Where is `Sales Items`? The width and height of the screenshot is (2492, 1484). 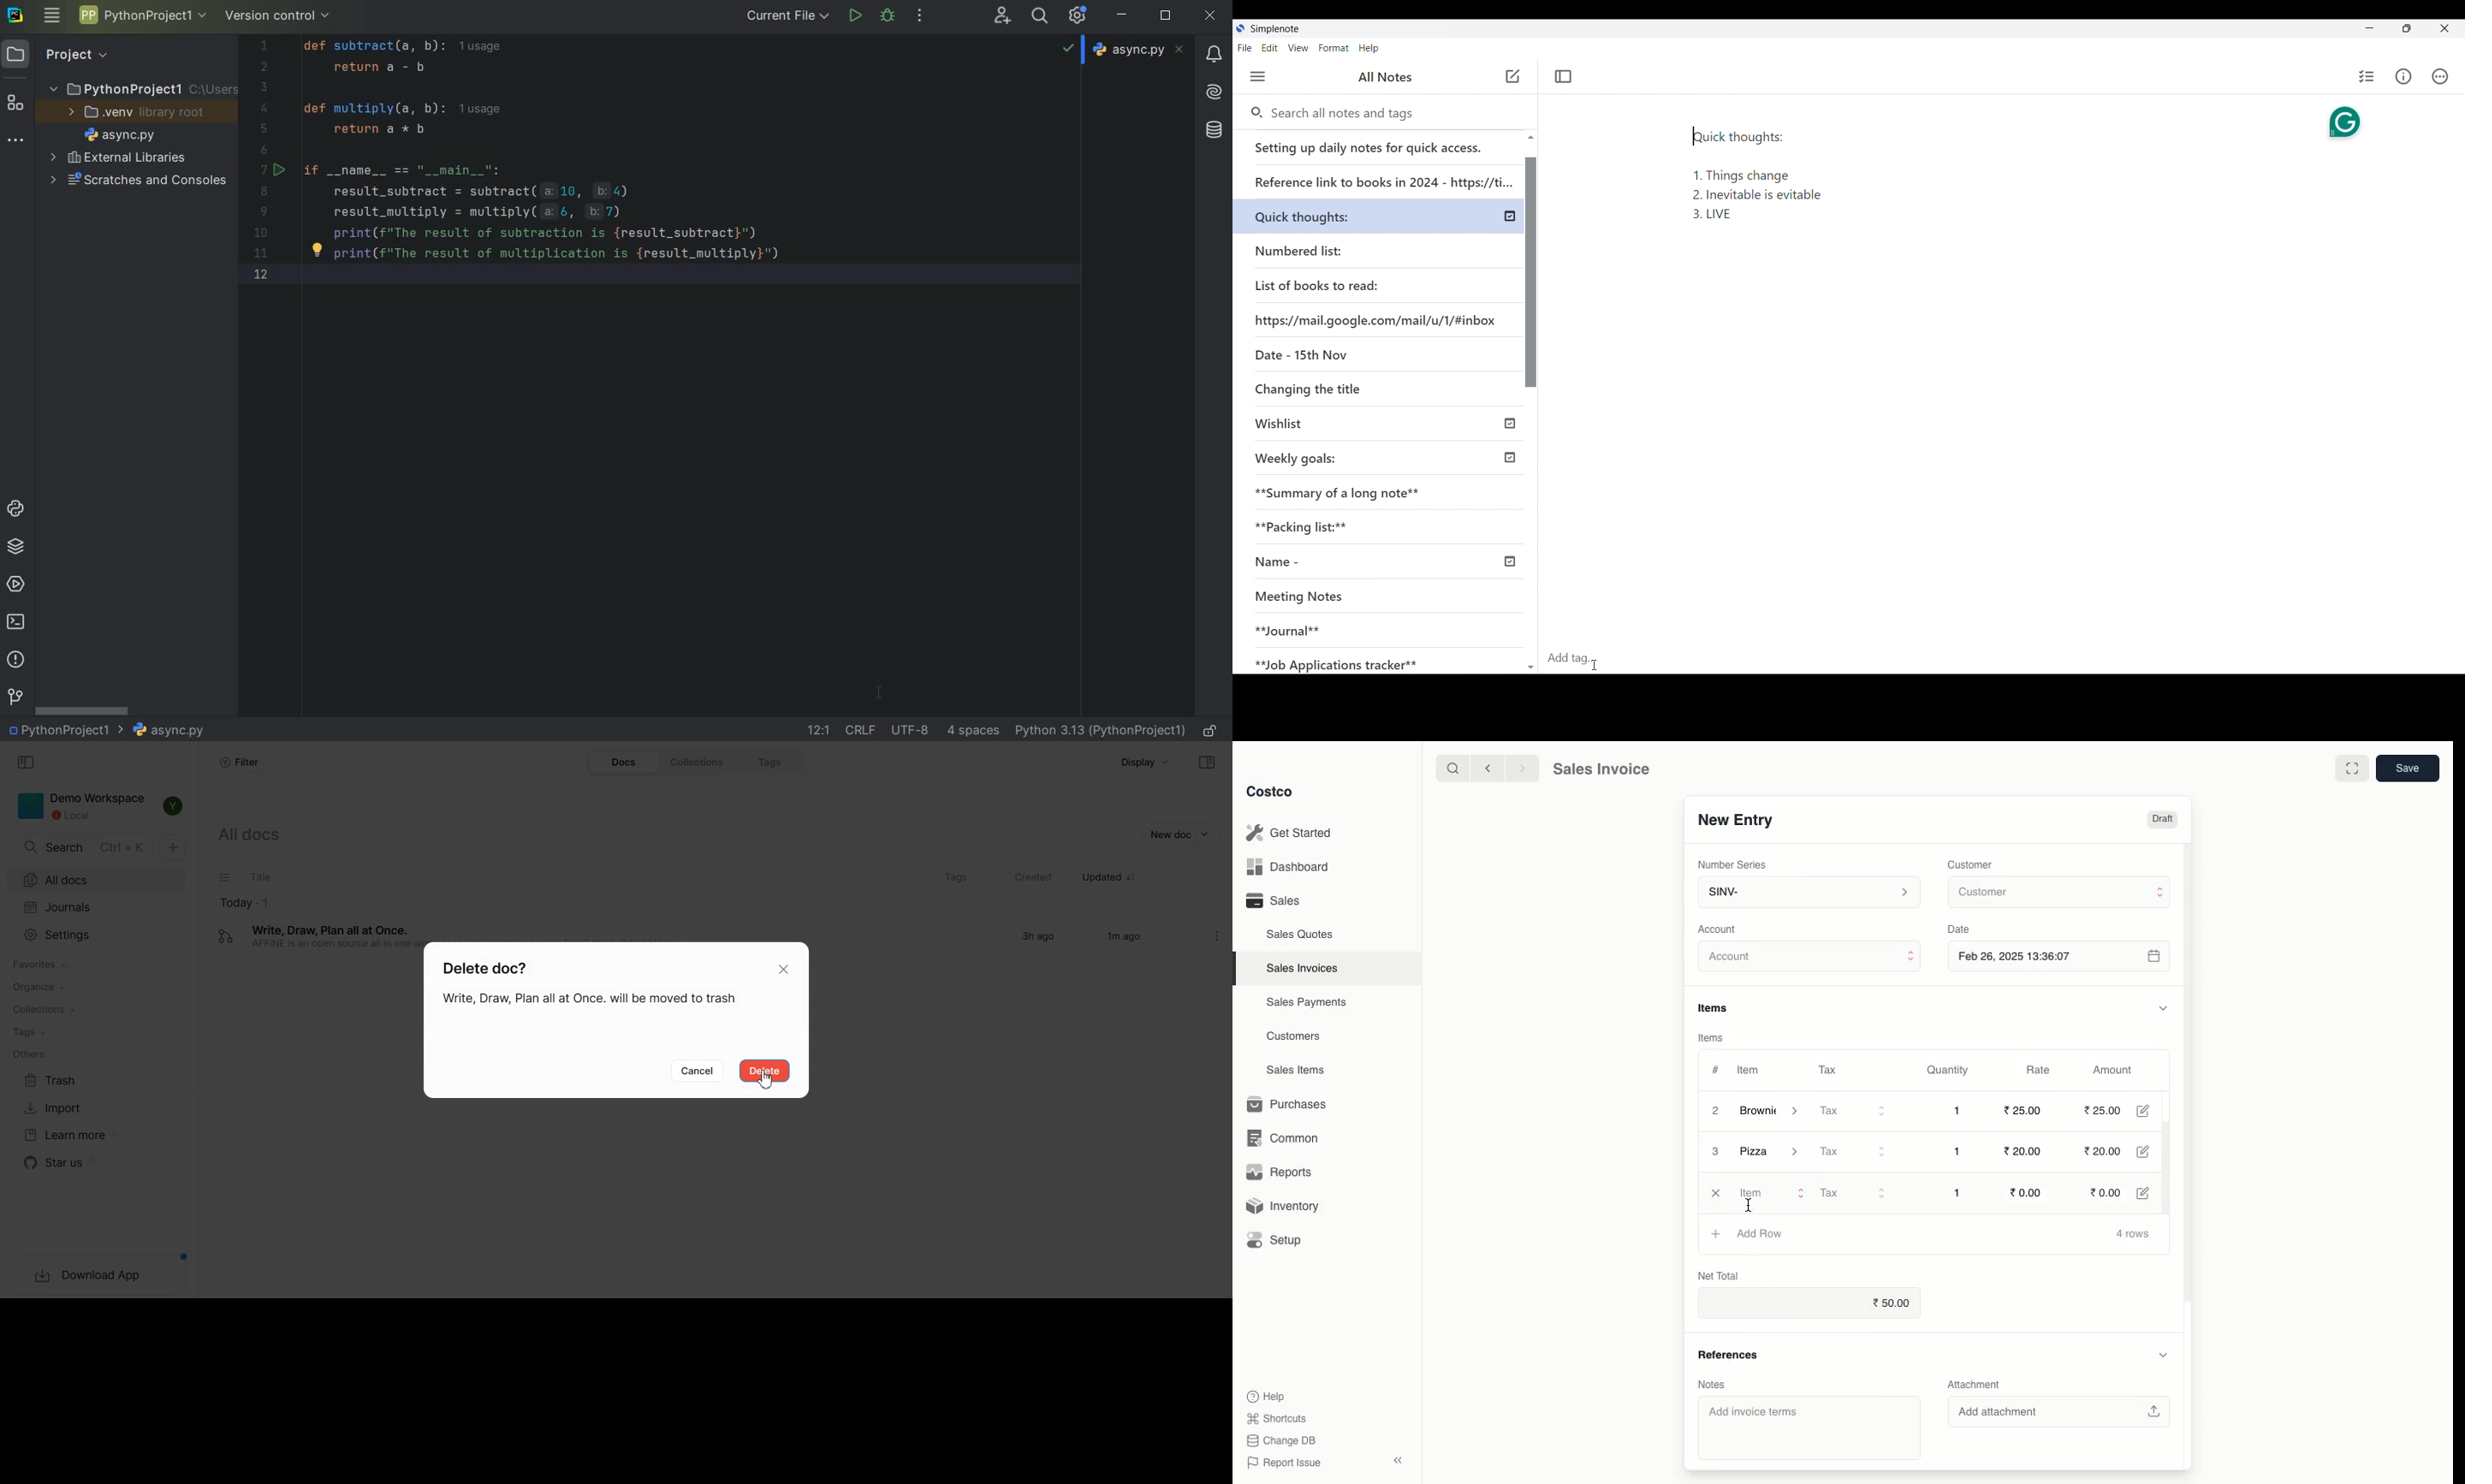
Sales Items is located at coordinates (1299, 1070).